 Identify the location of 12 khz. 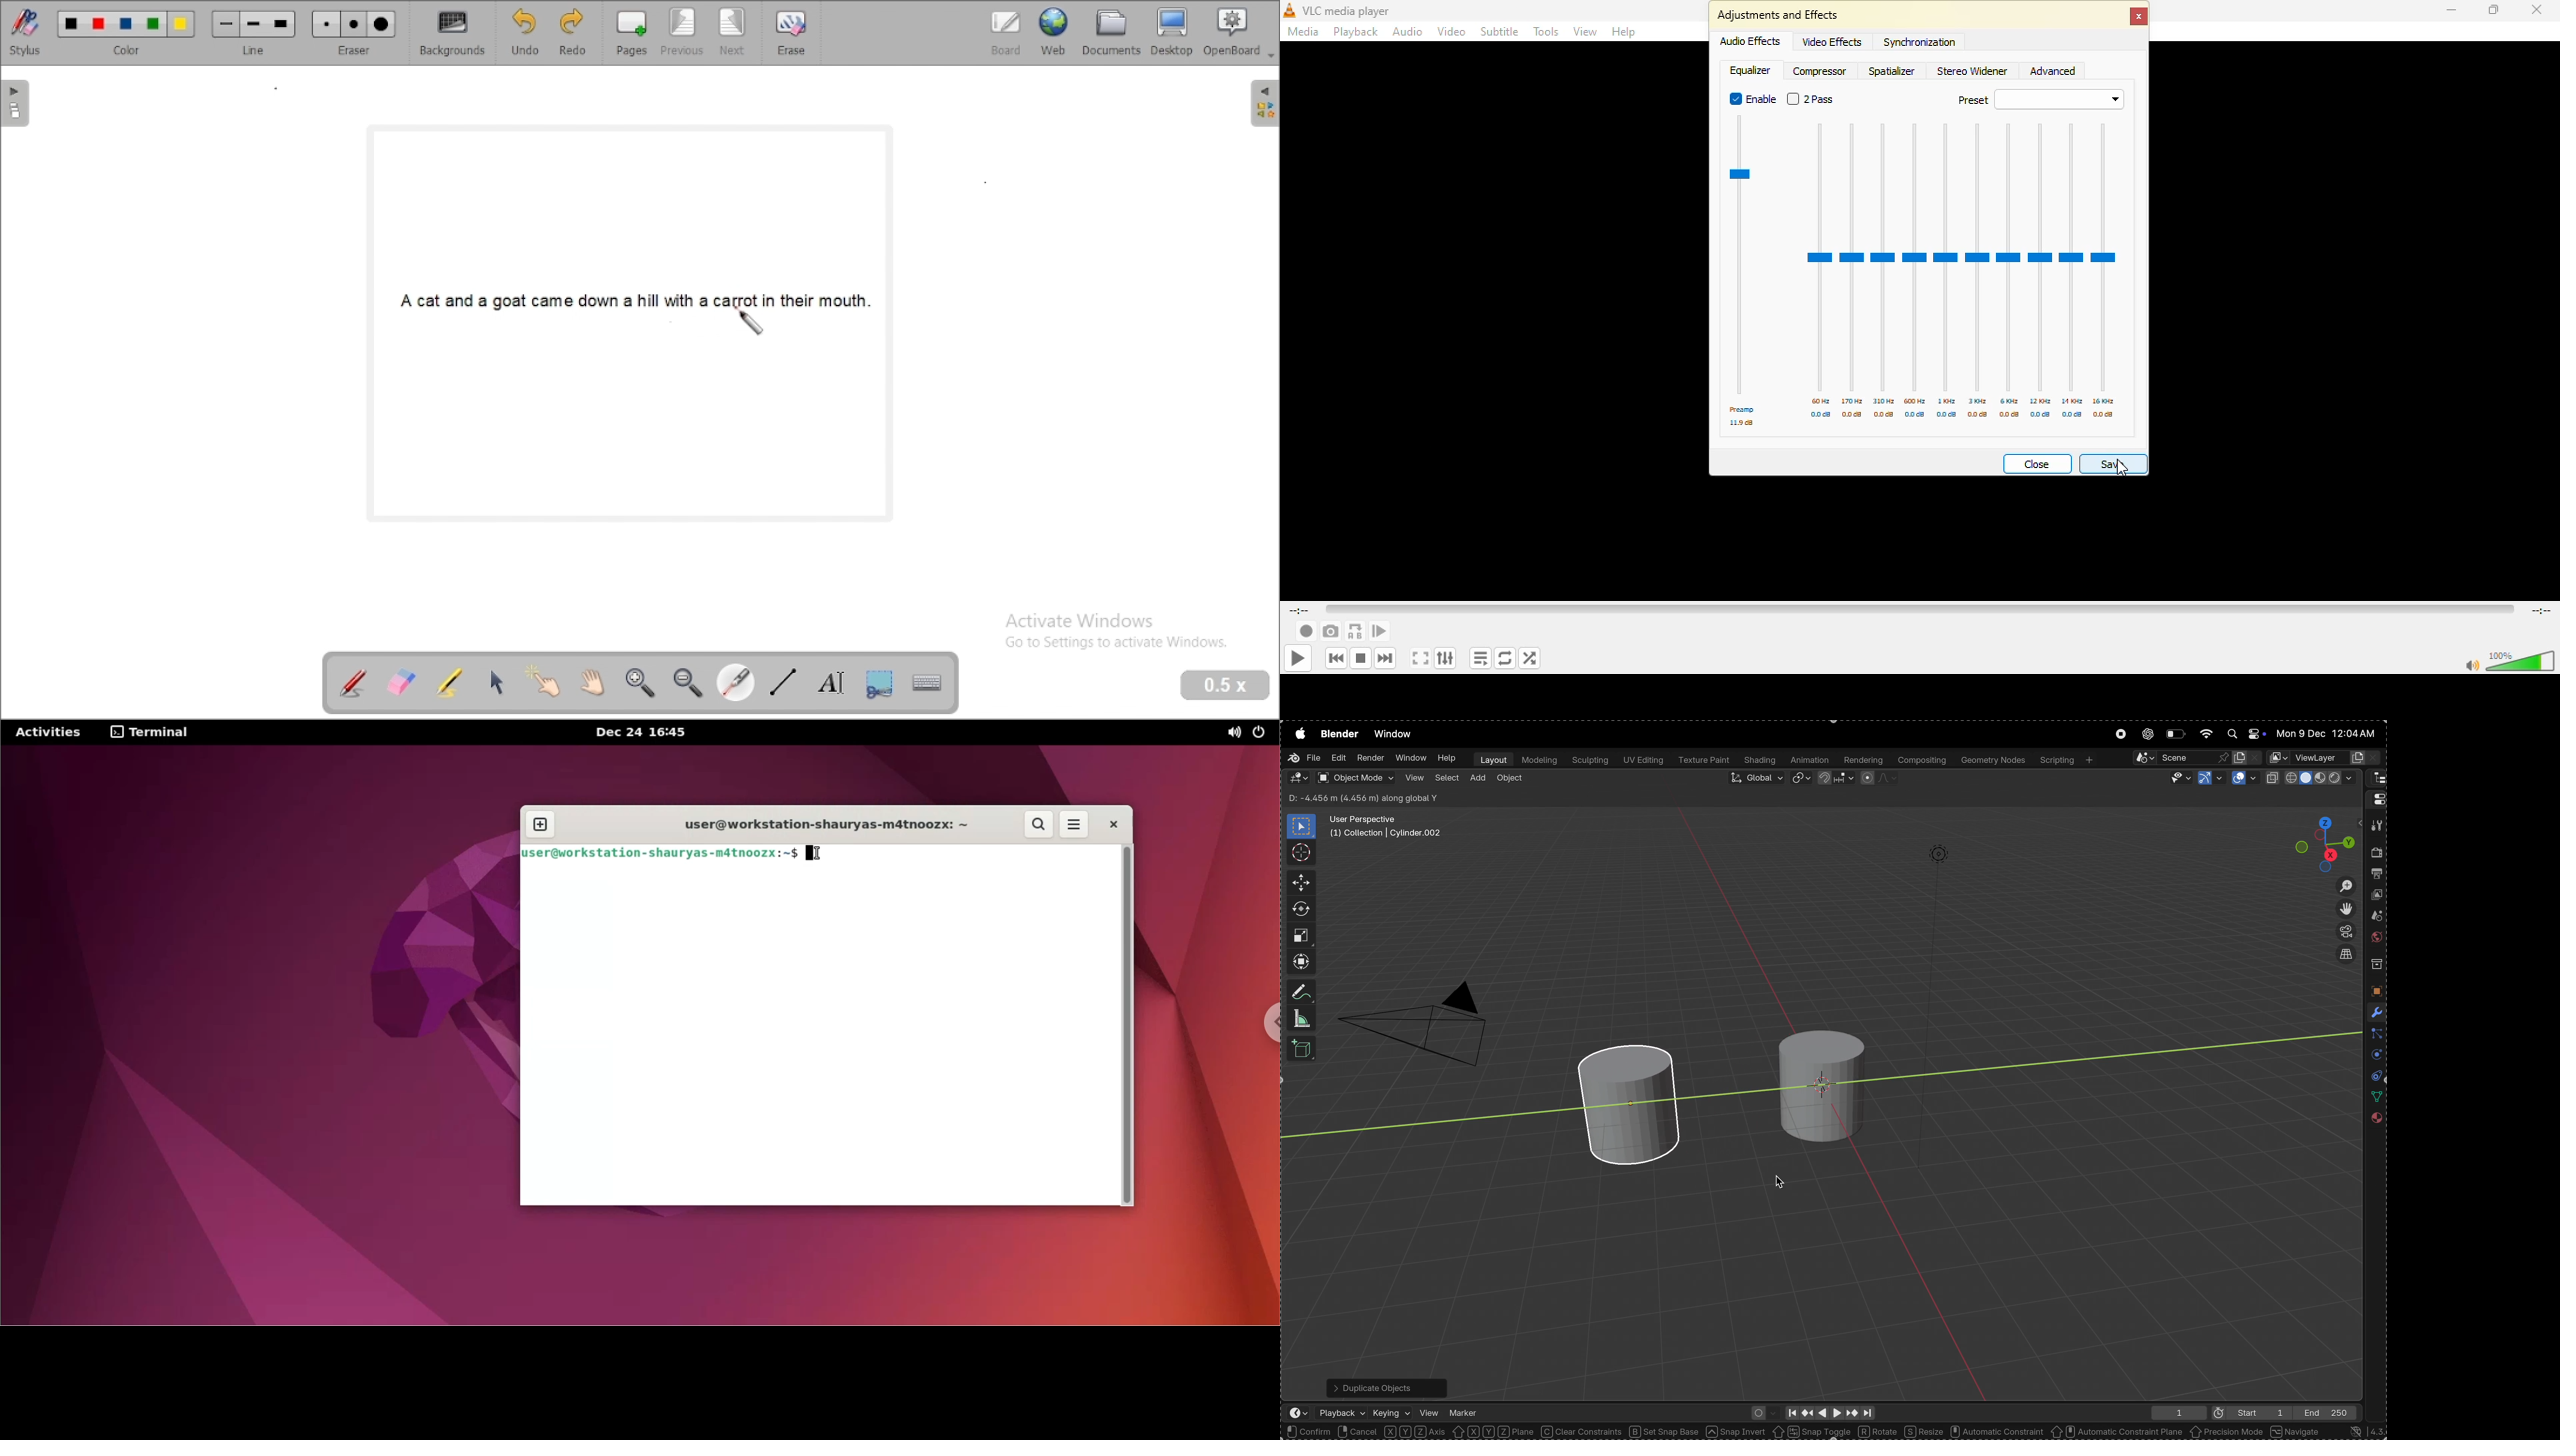
(2042, 401).